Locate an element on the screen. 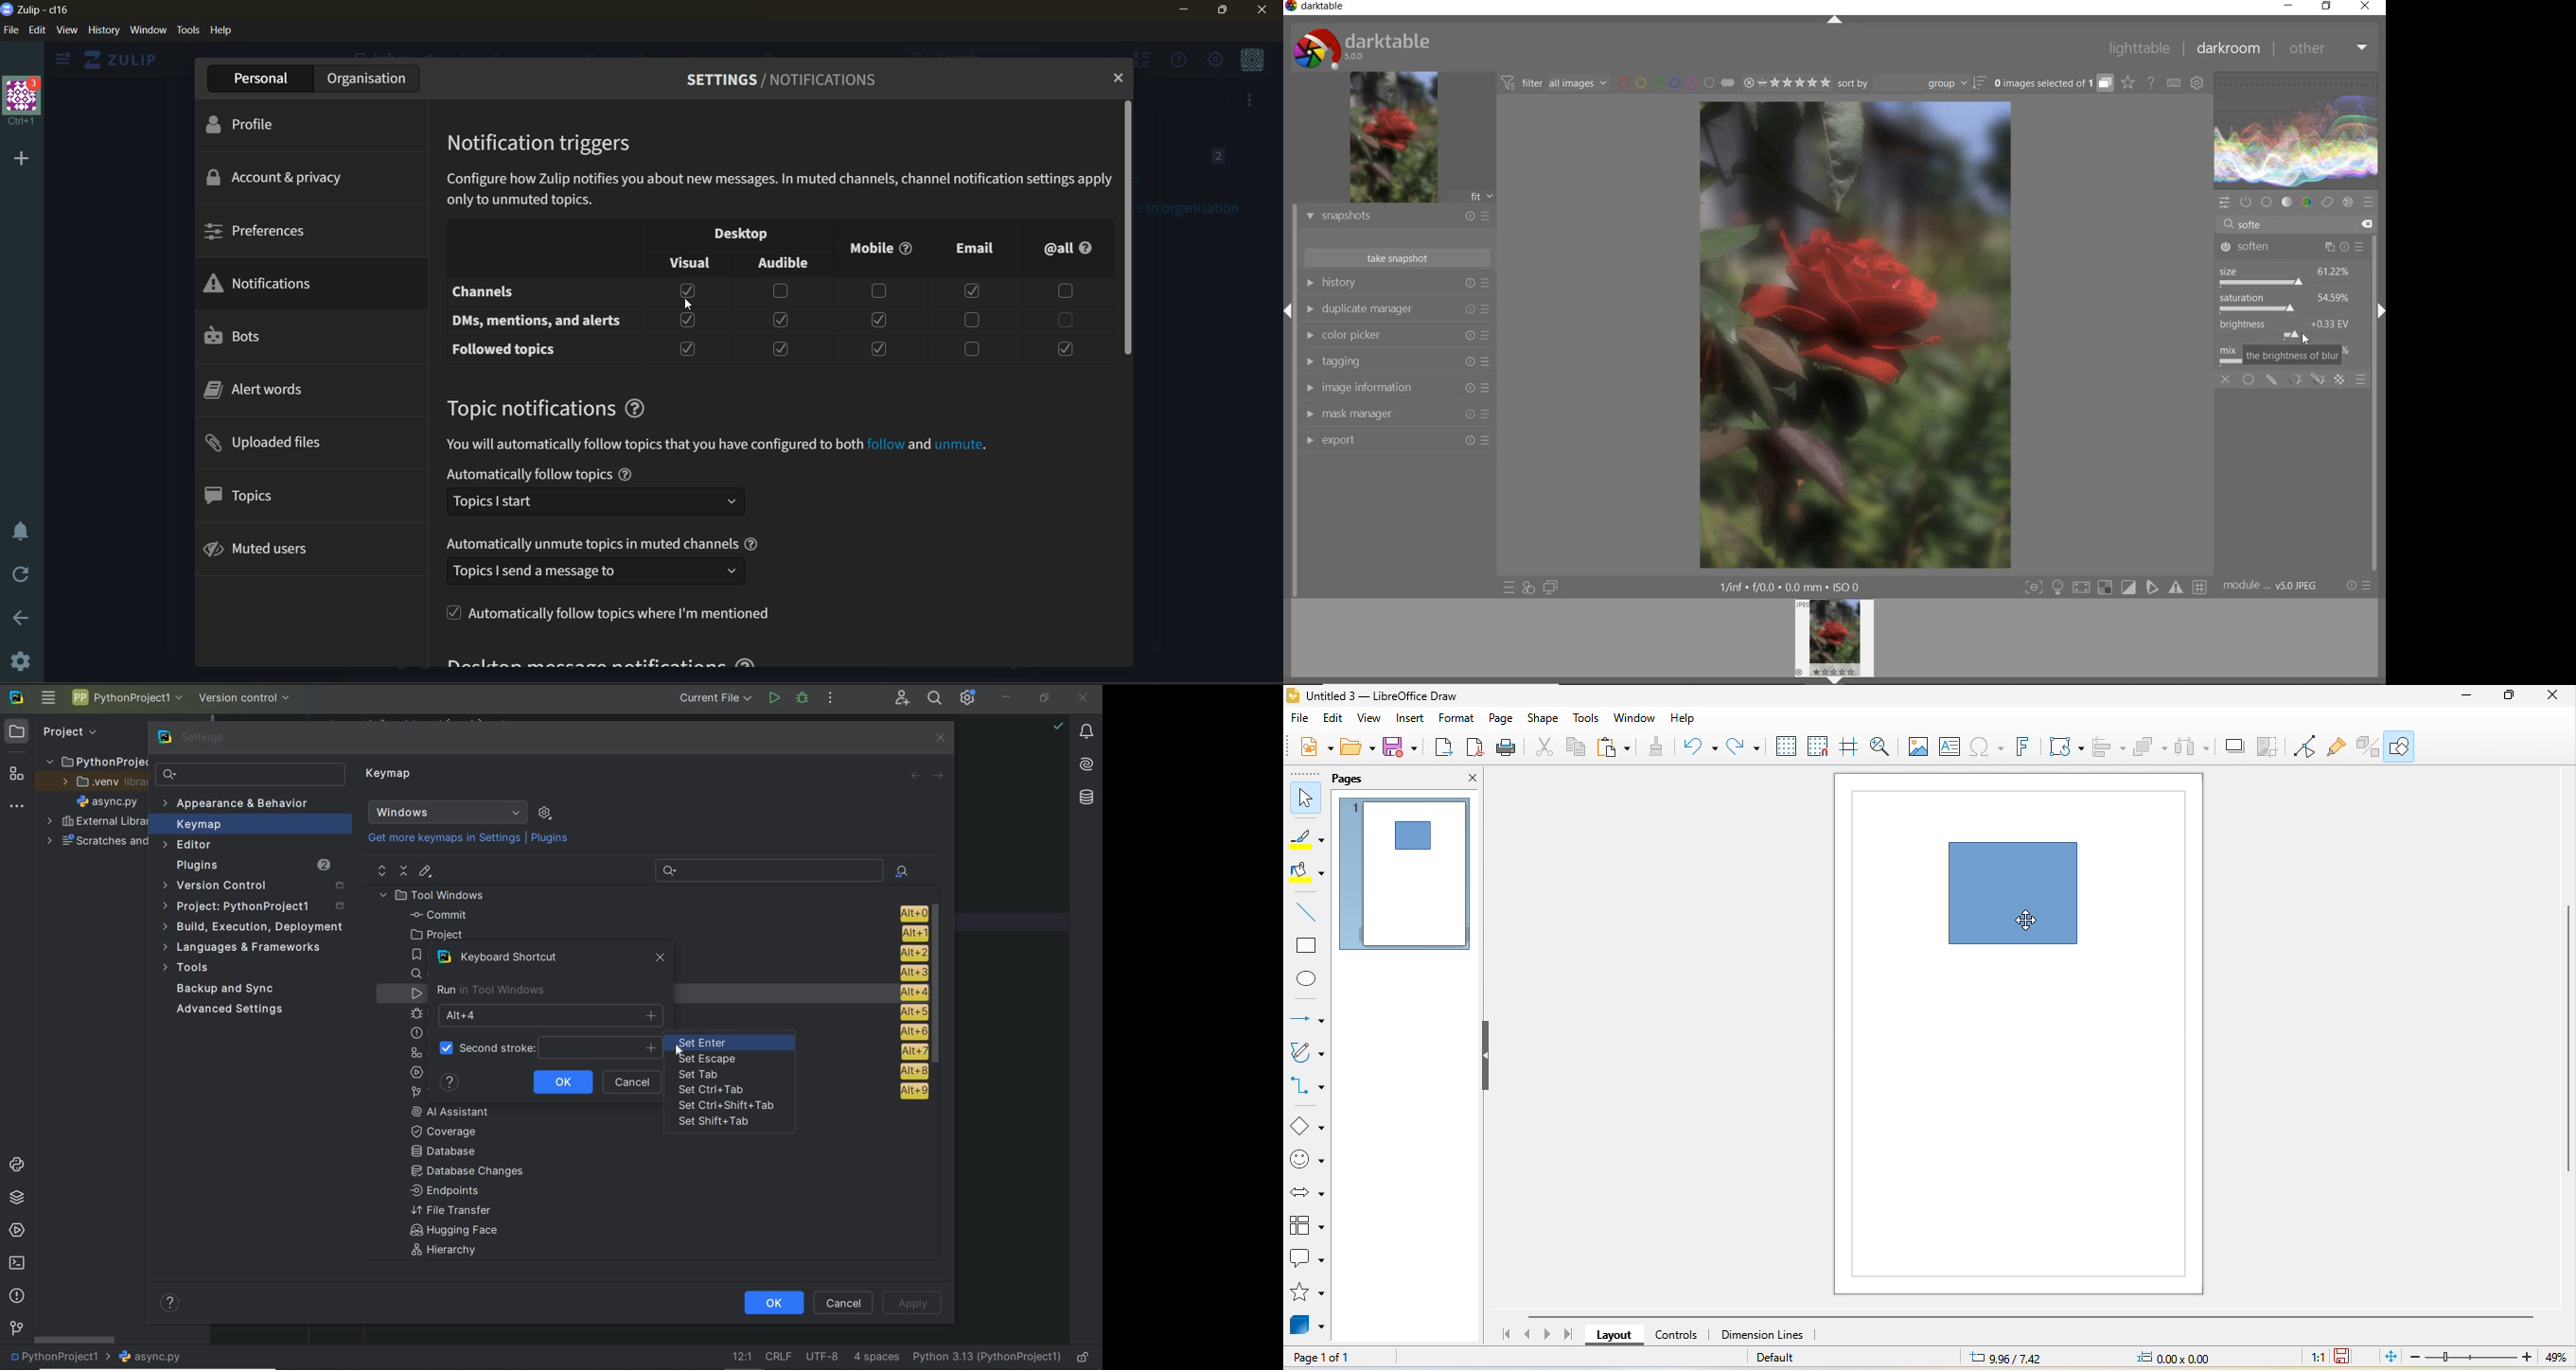 This screenshot has width=2576, height=1372. print is located at coordinates (1507, 749).